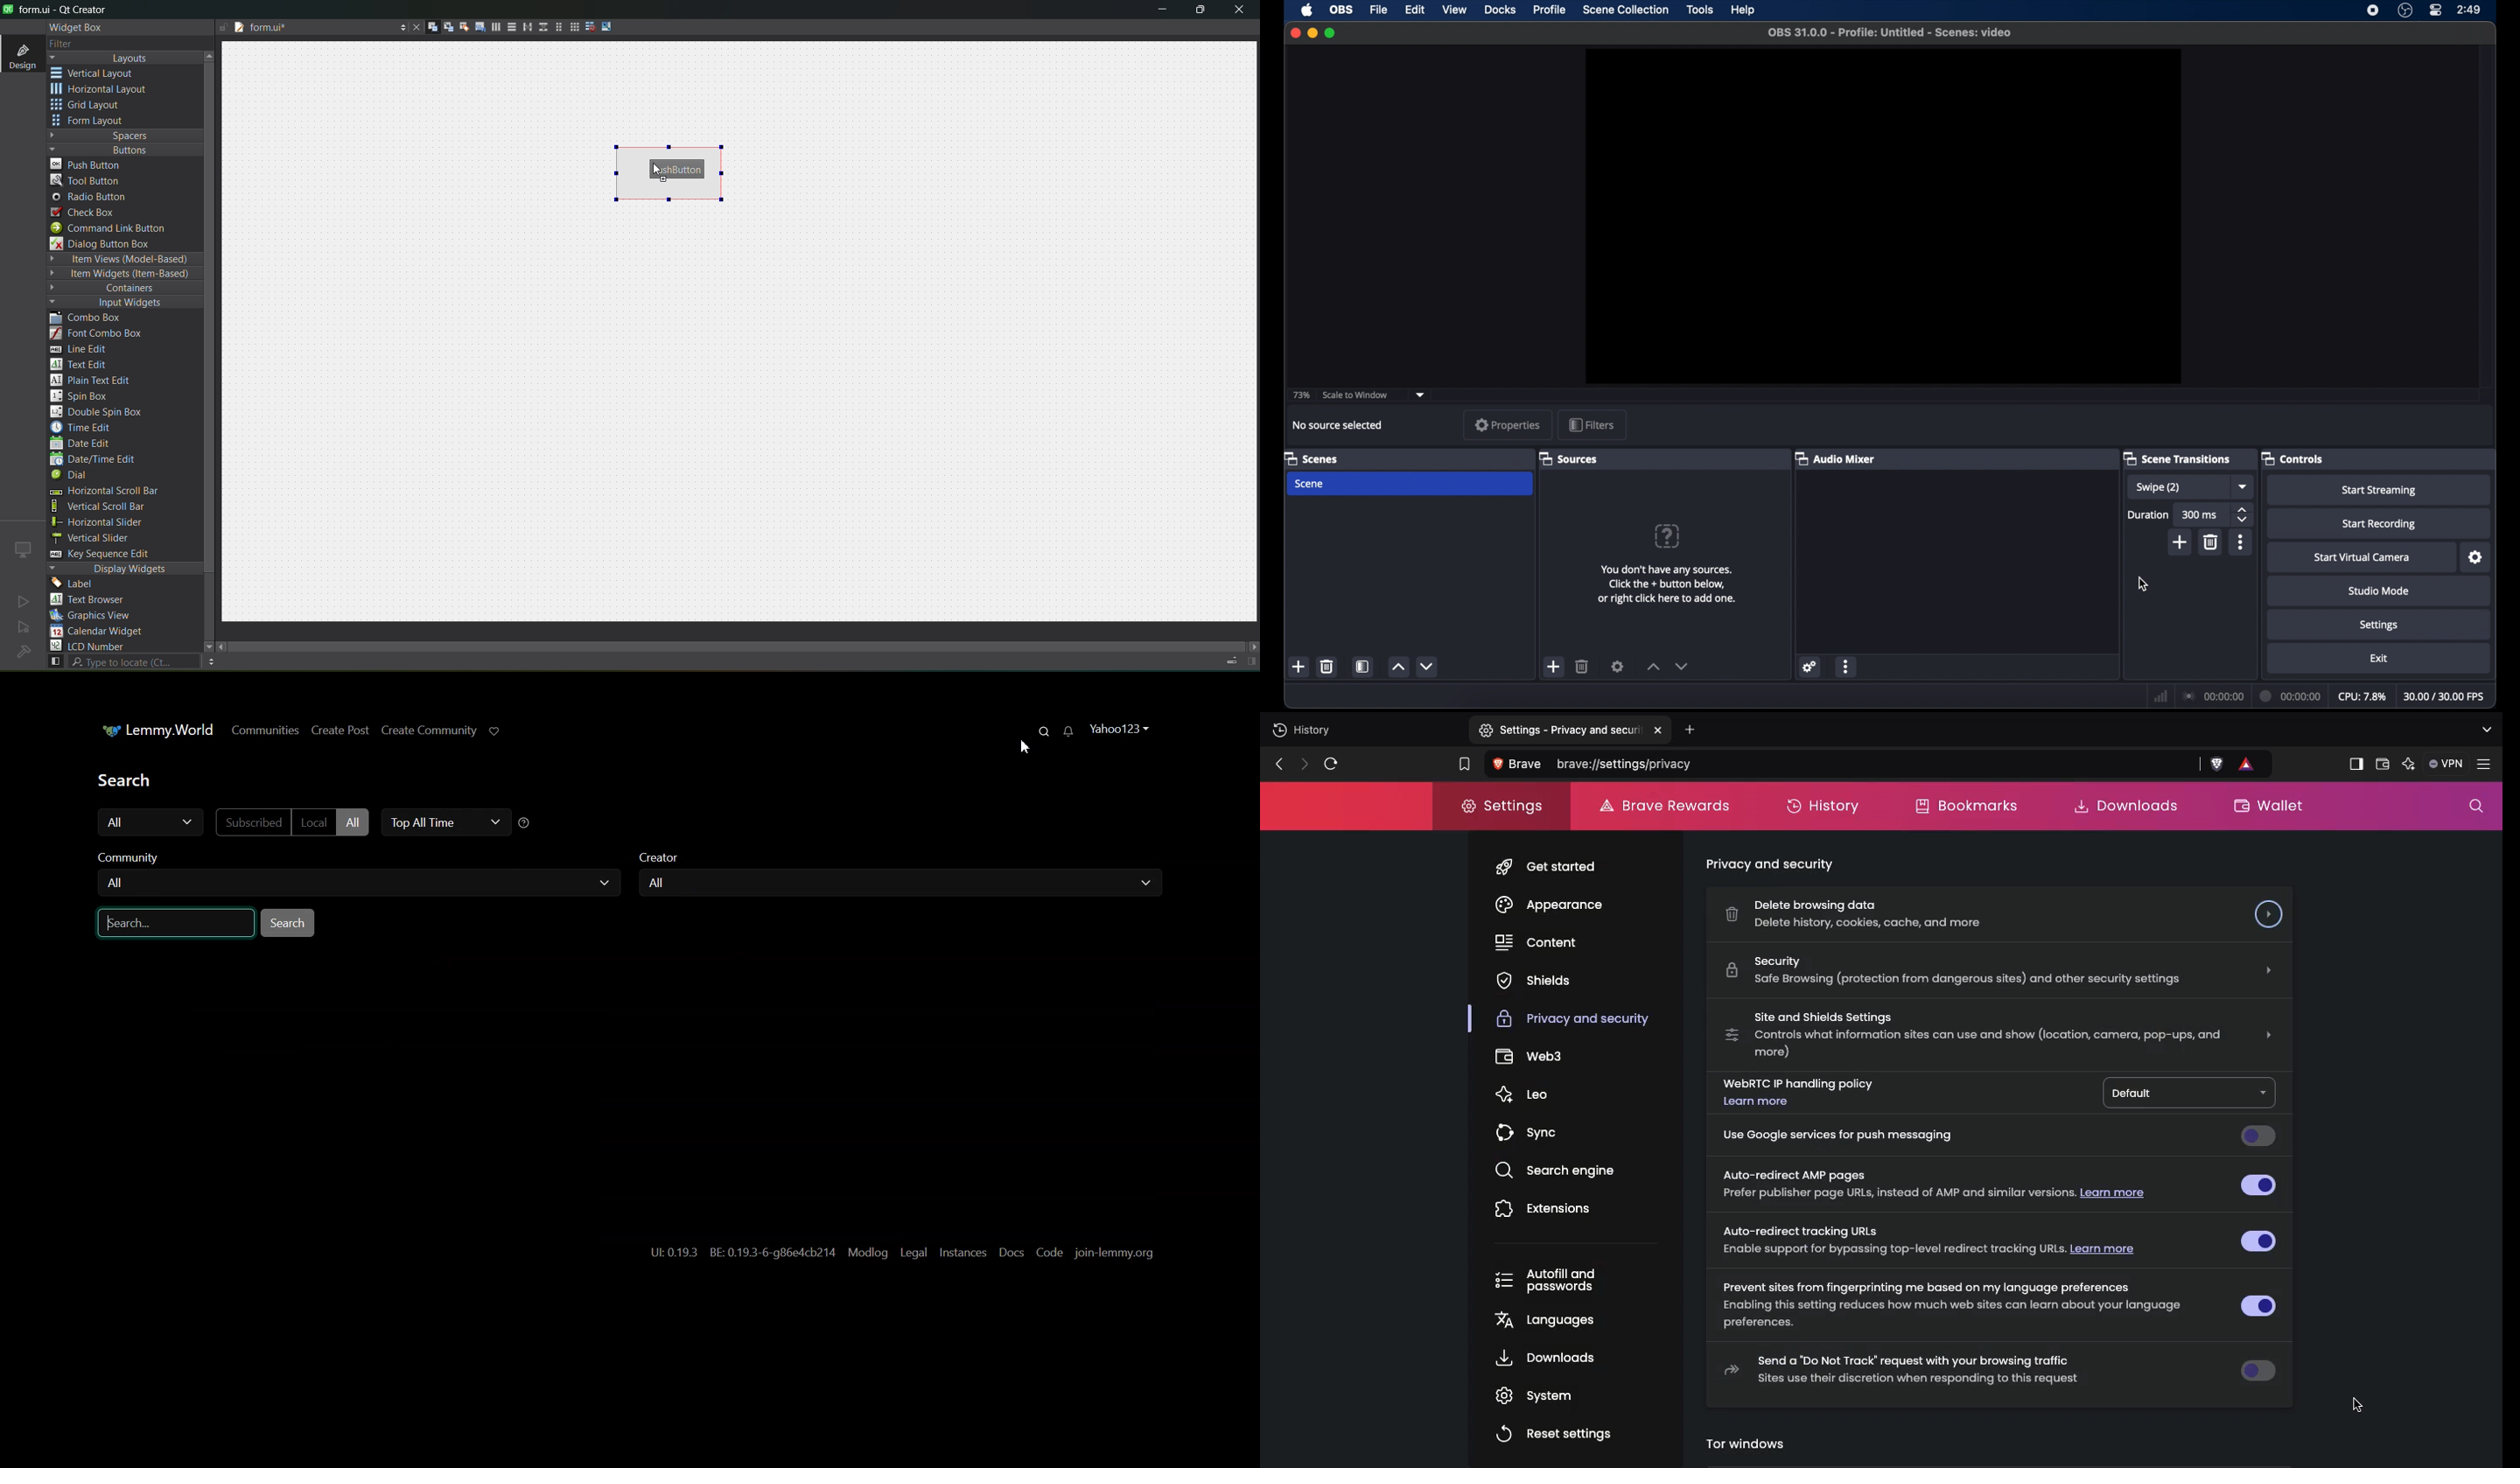  I want to click on edit signals, so click(443, 26).